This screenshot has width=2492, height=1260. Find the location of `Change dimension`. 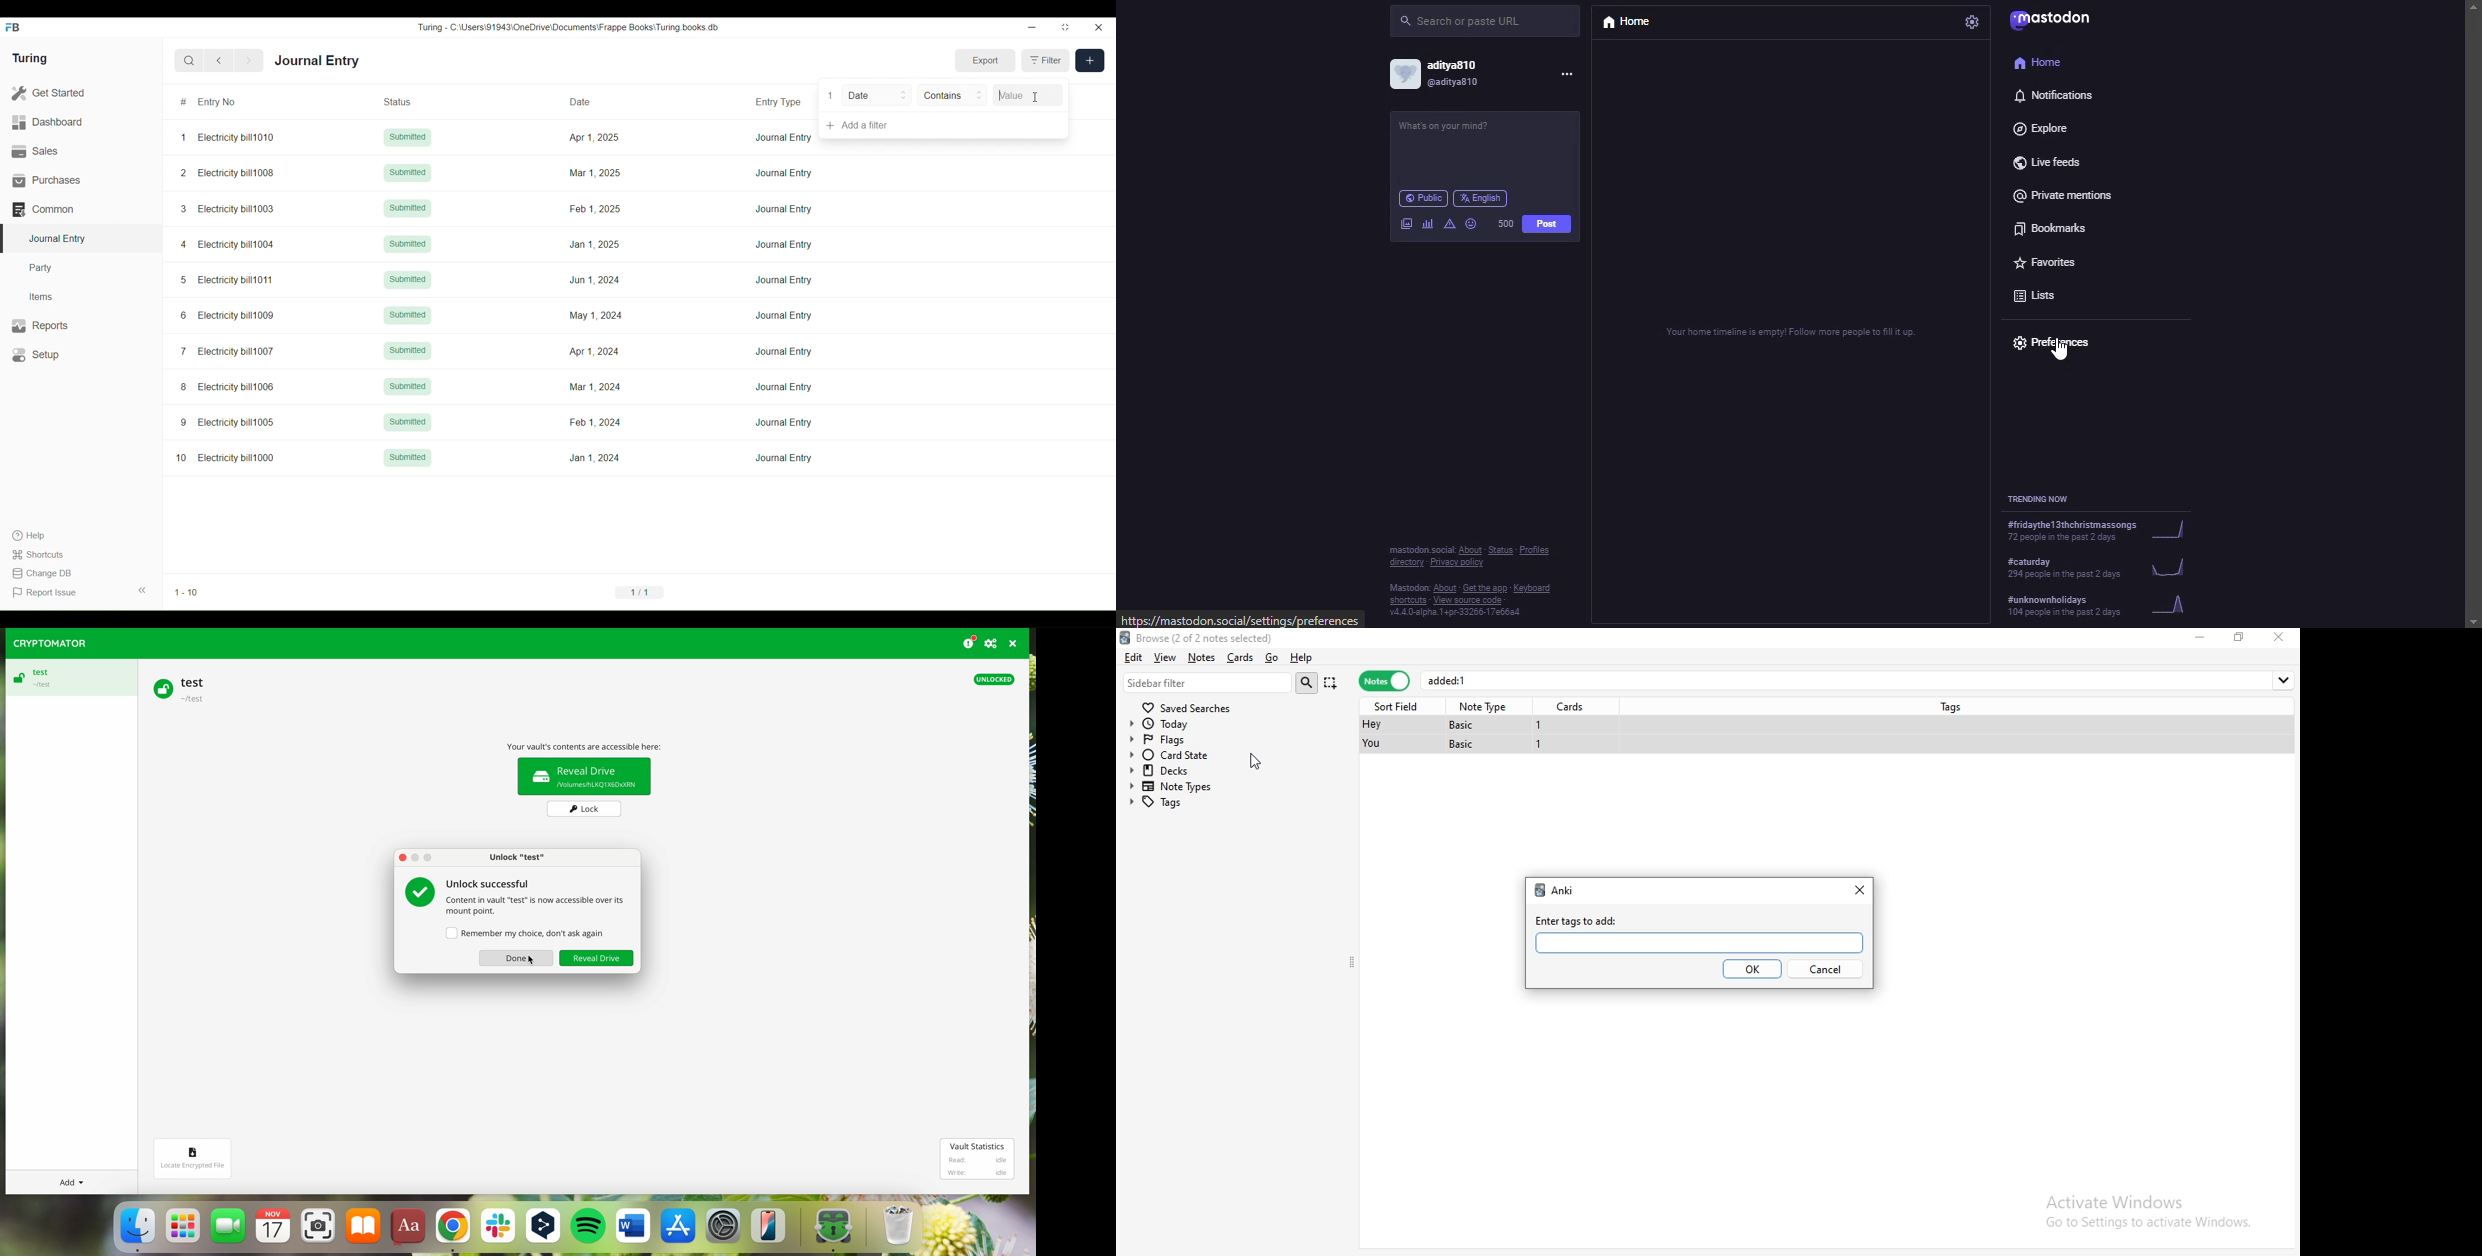

Change dimension is located at coordinates (1066, 27).